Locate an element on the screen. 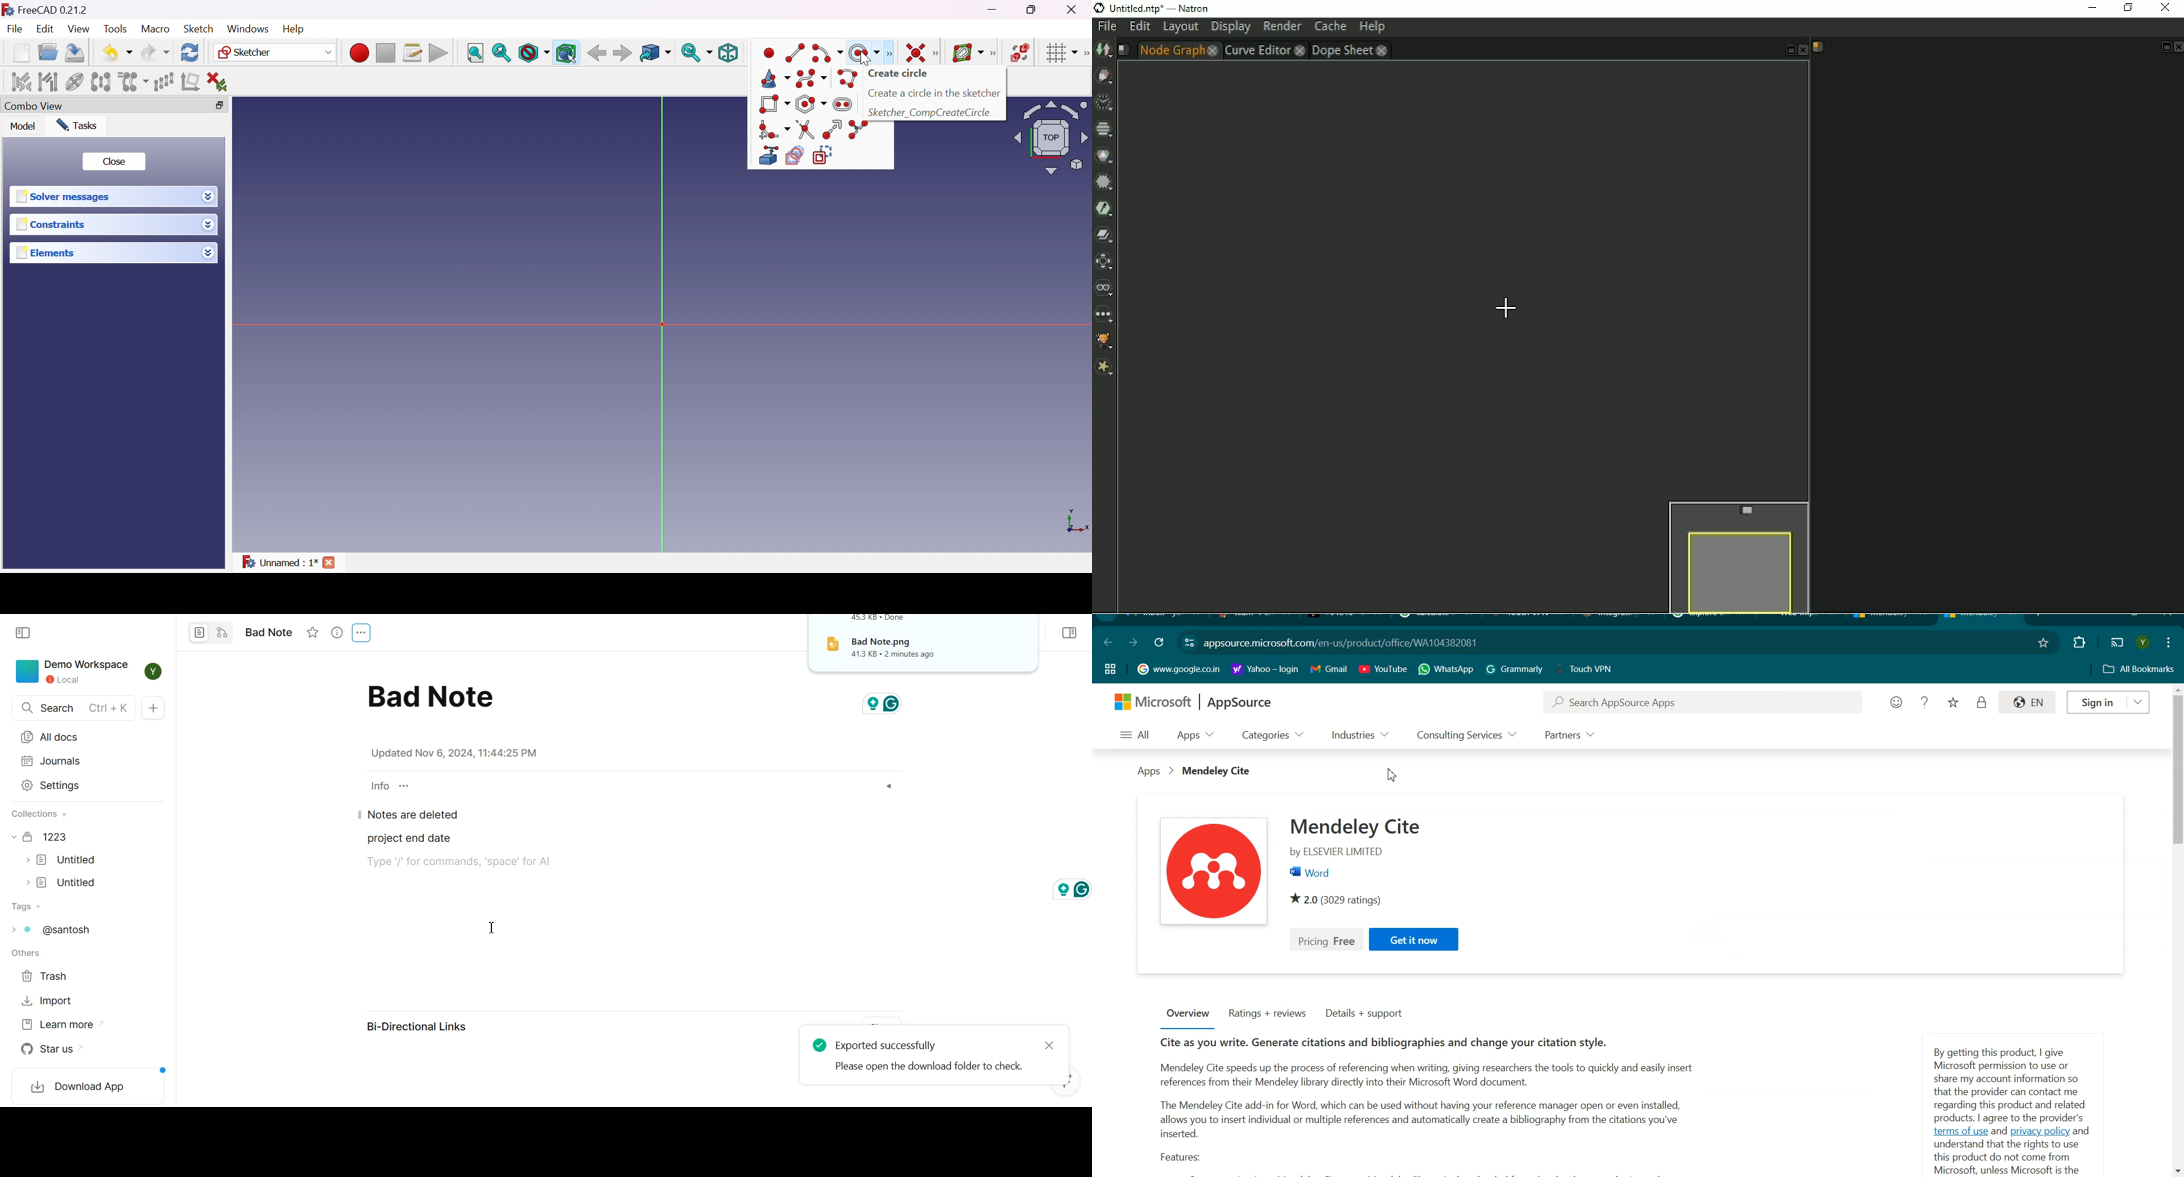  Drop down is located at coordinates (208, 253).